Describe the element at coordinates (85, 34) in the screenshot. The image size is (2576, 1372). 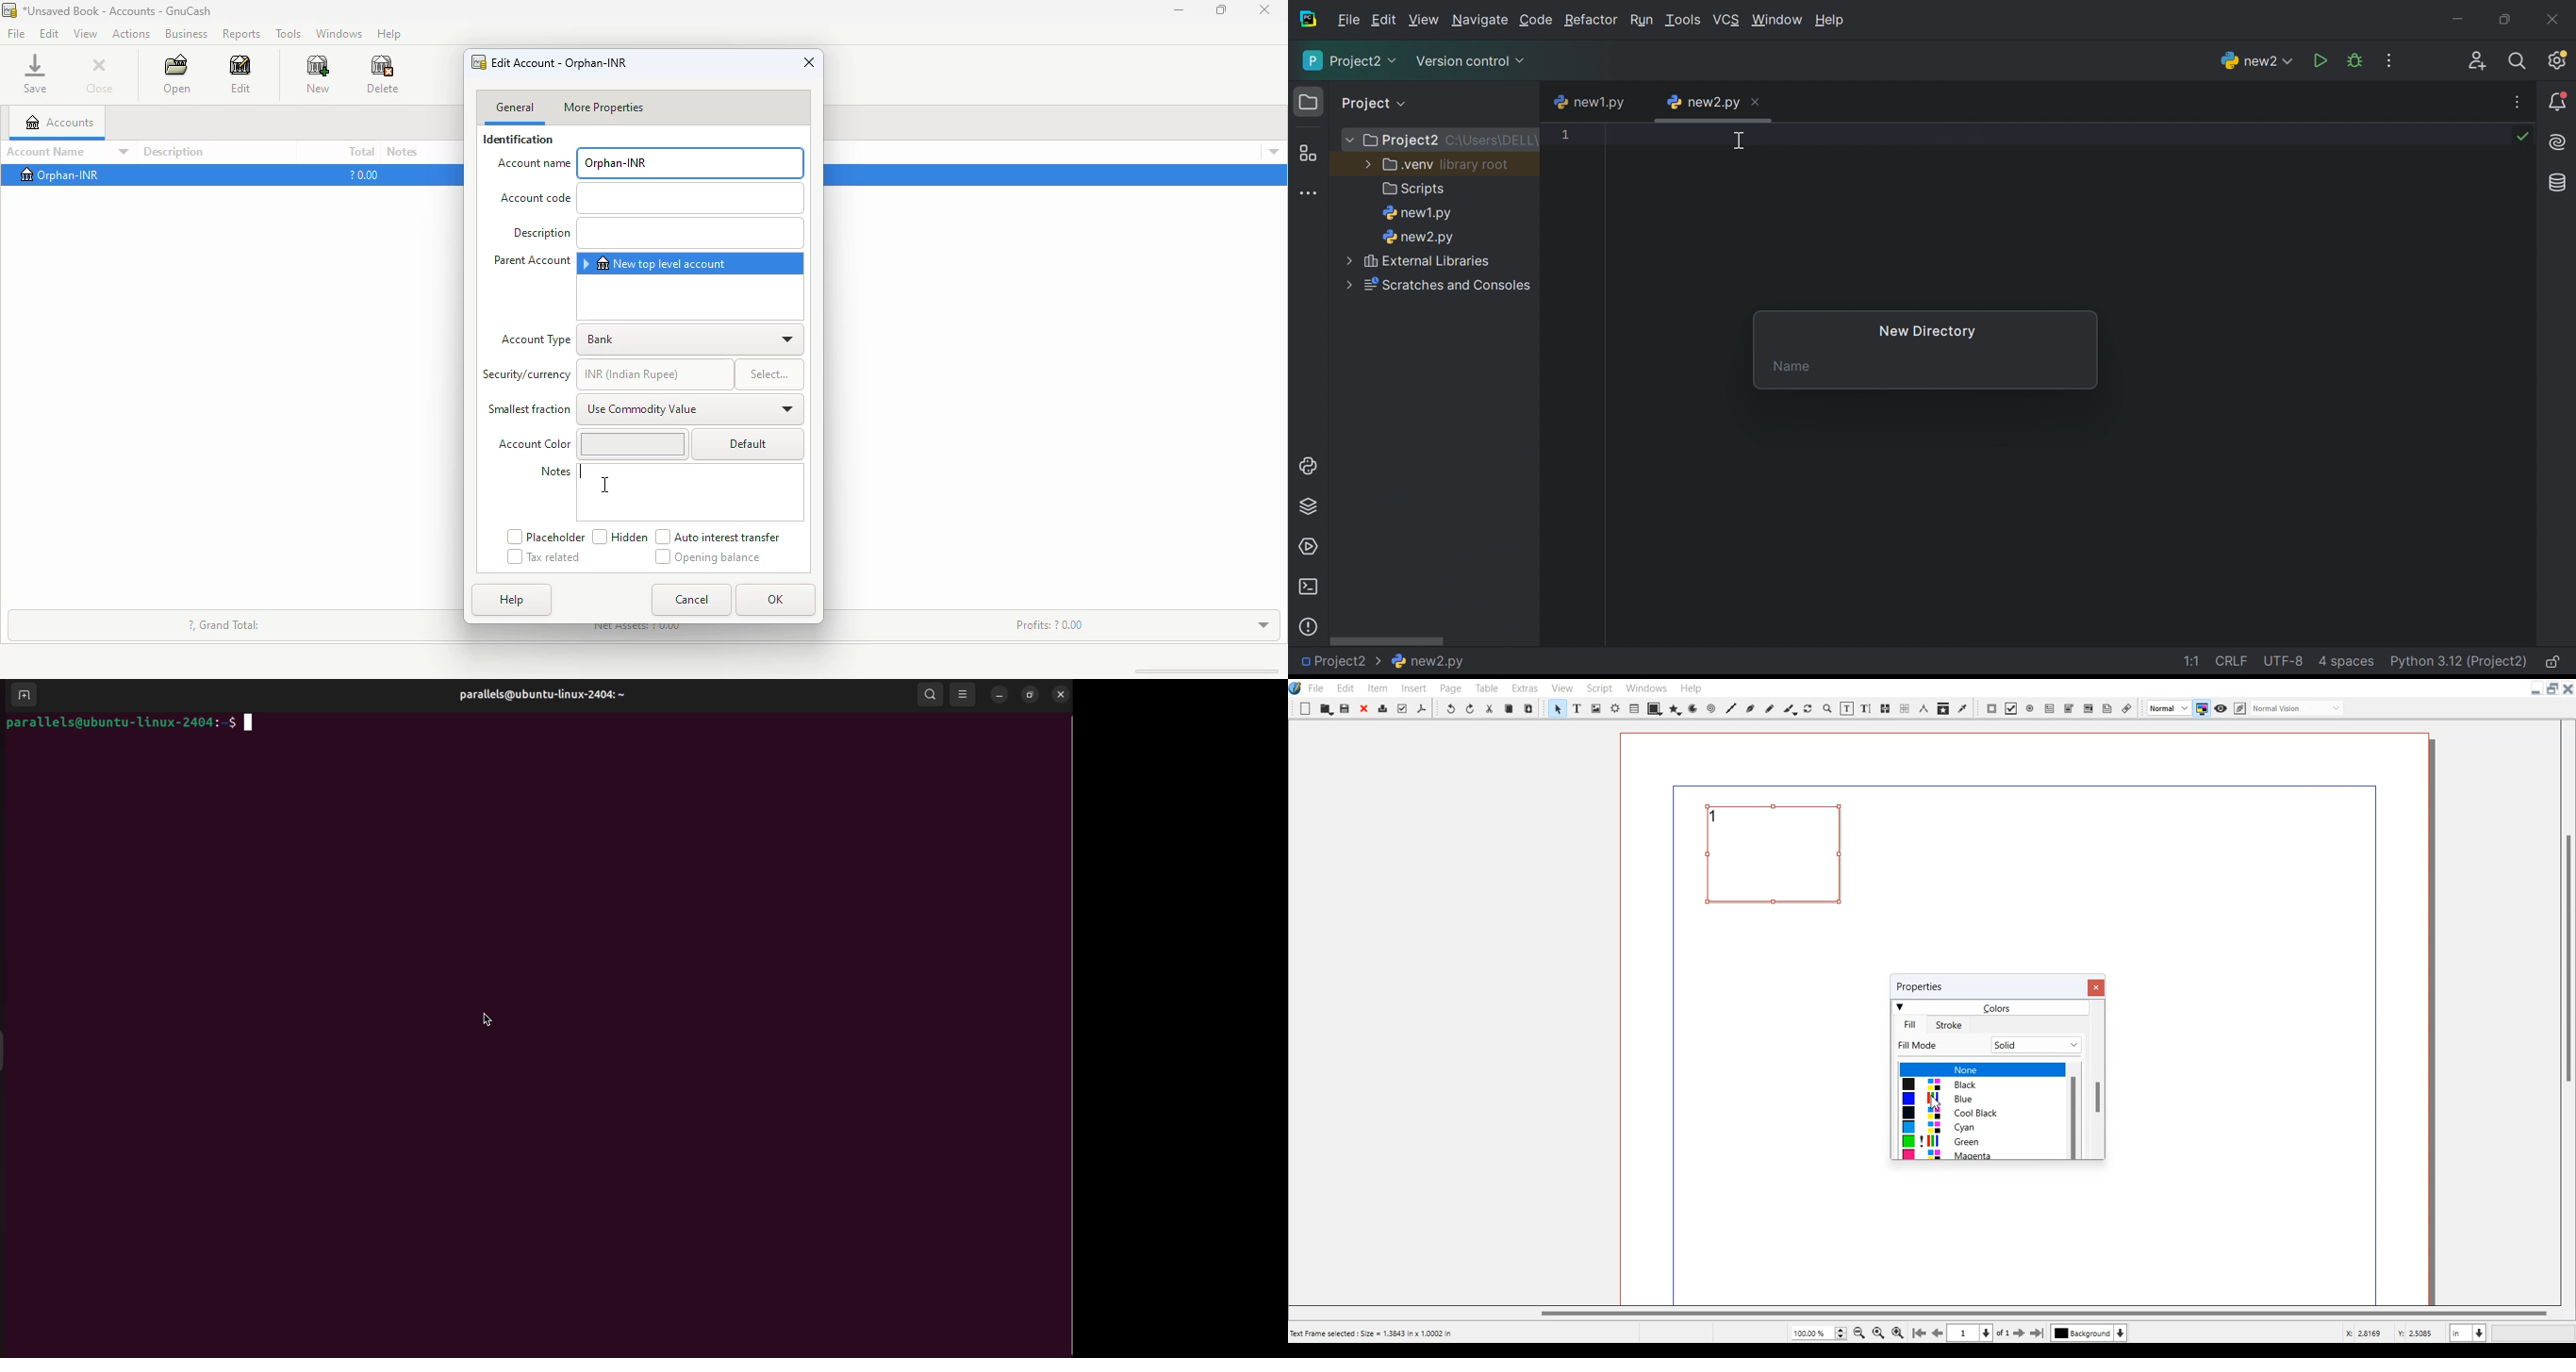
I see `view` at that location.